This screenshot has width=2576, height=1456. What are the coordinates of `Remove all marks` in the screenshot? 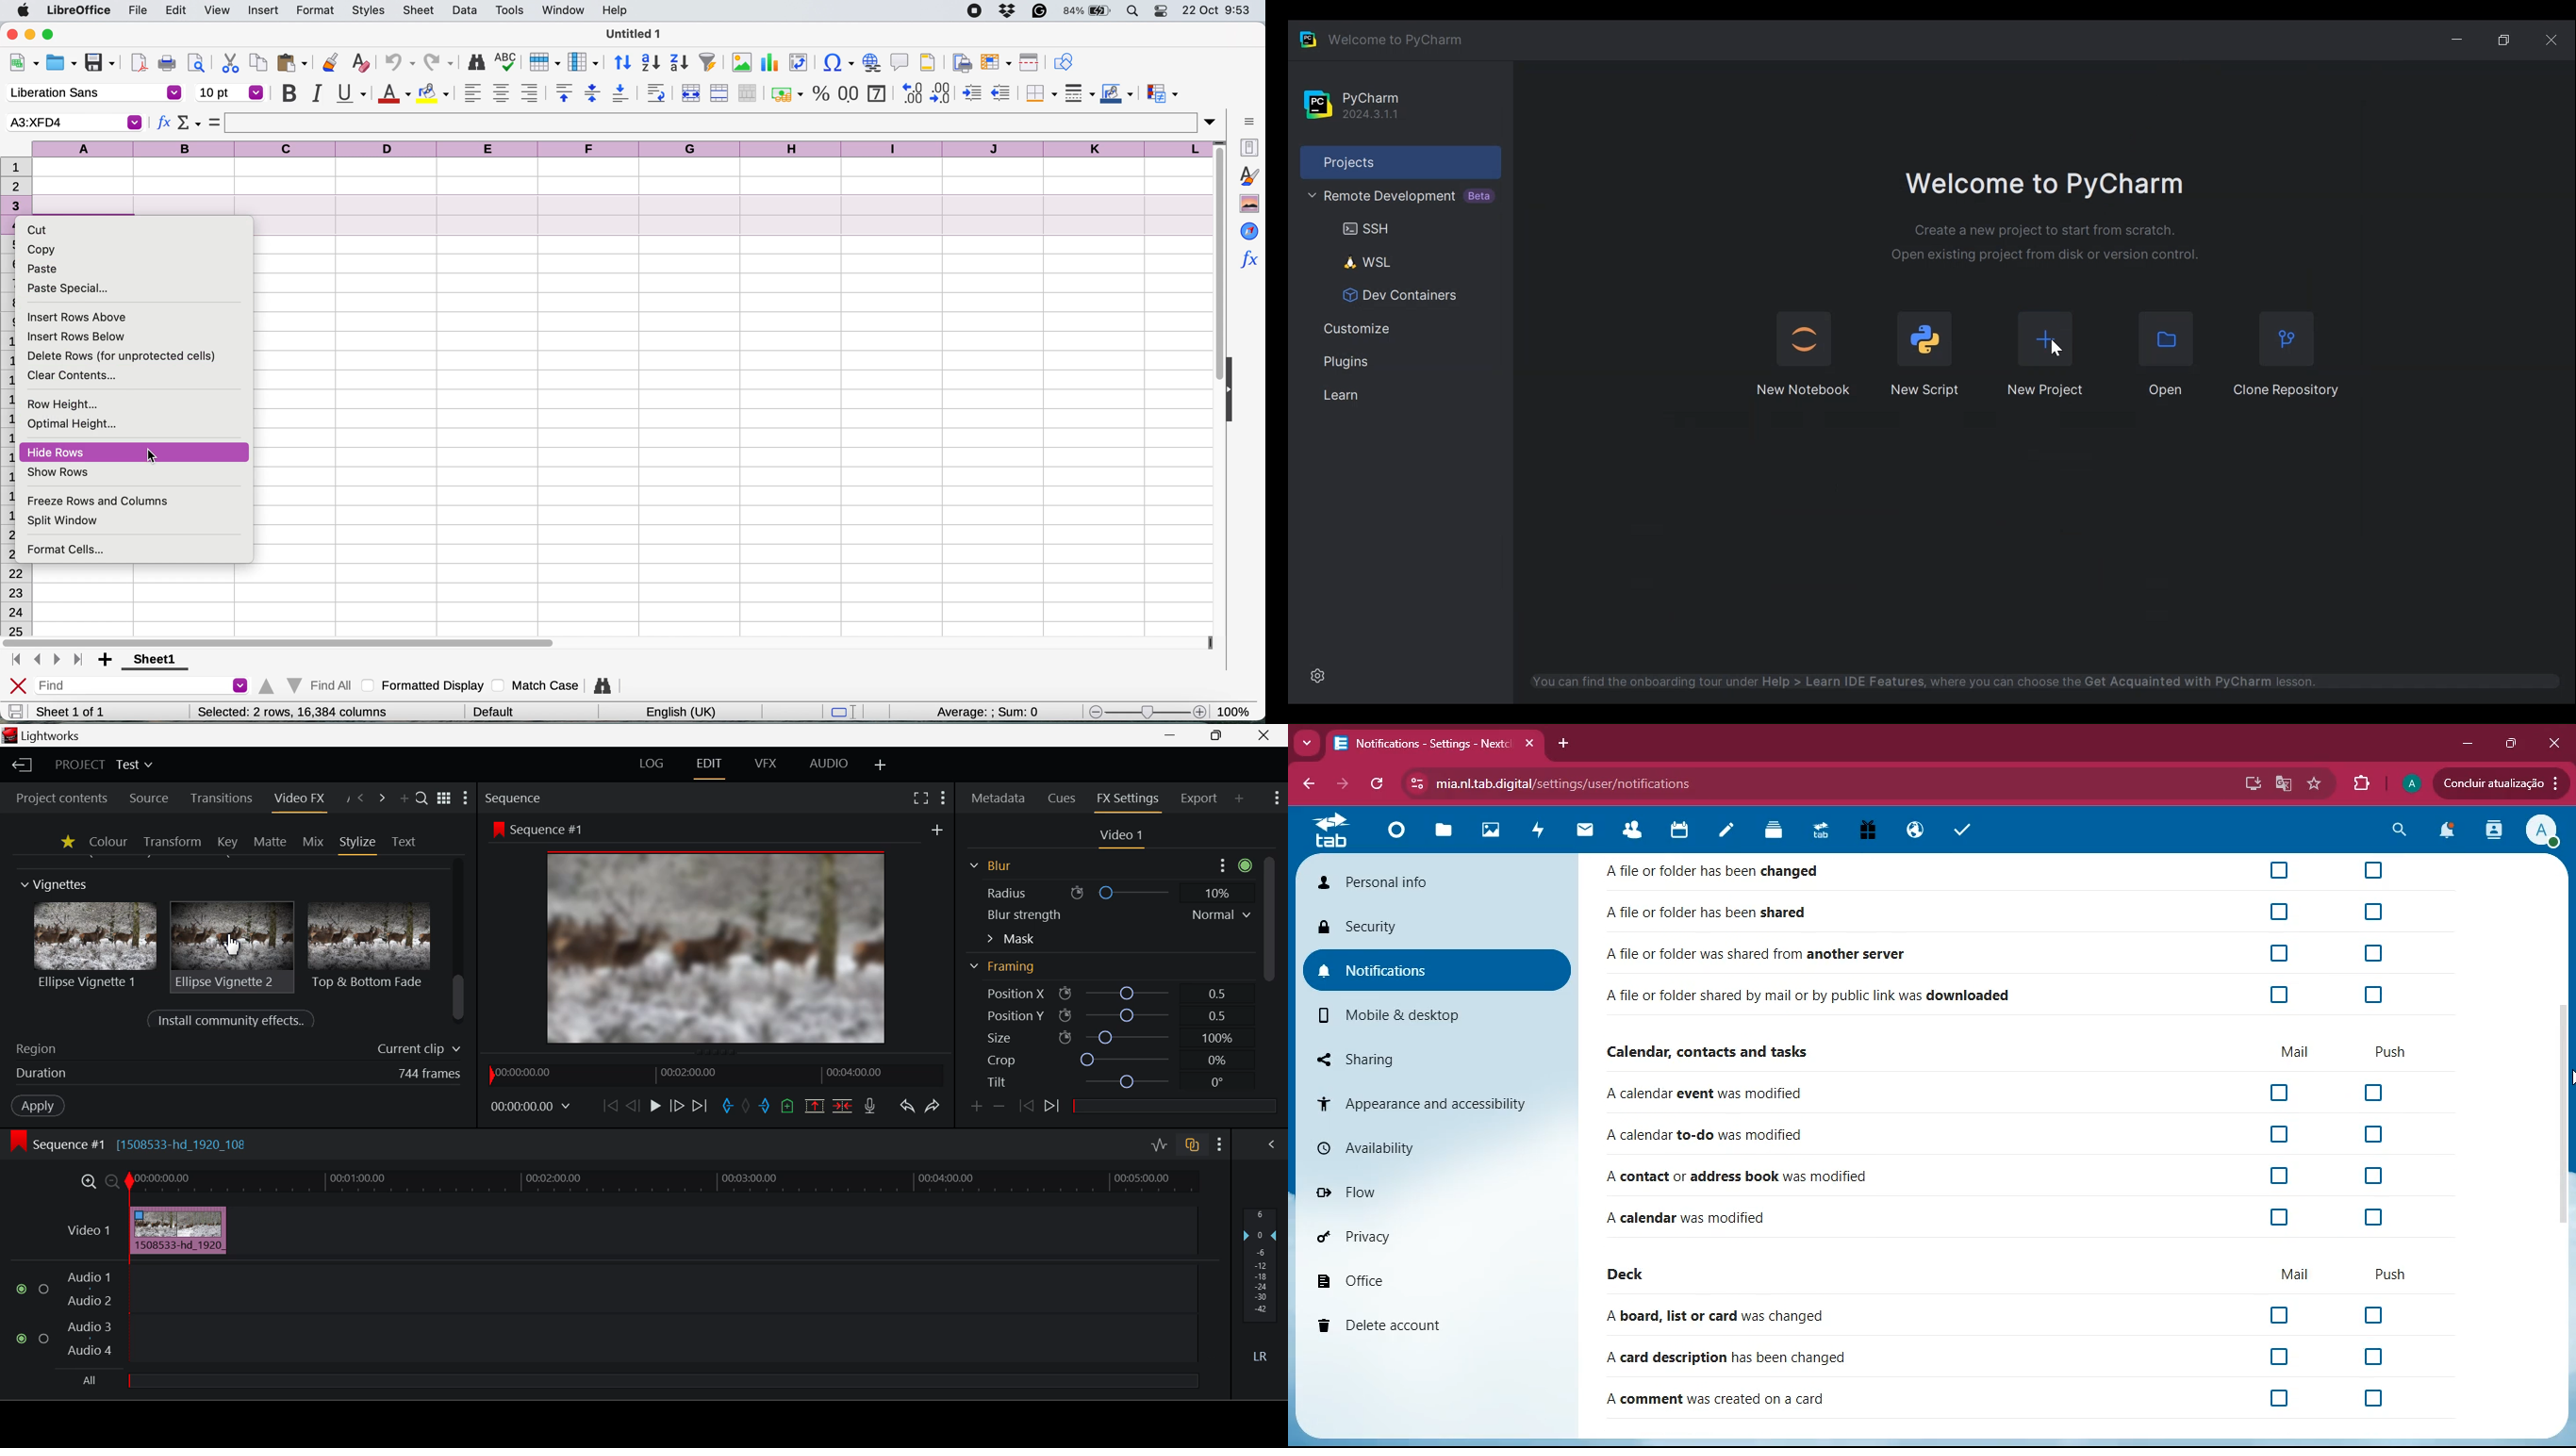 It's located at (746, 1104).